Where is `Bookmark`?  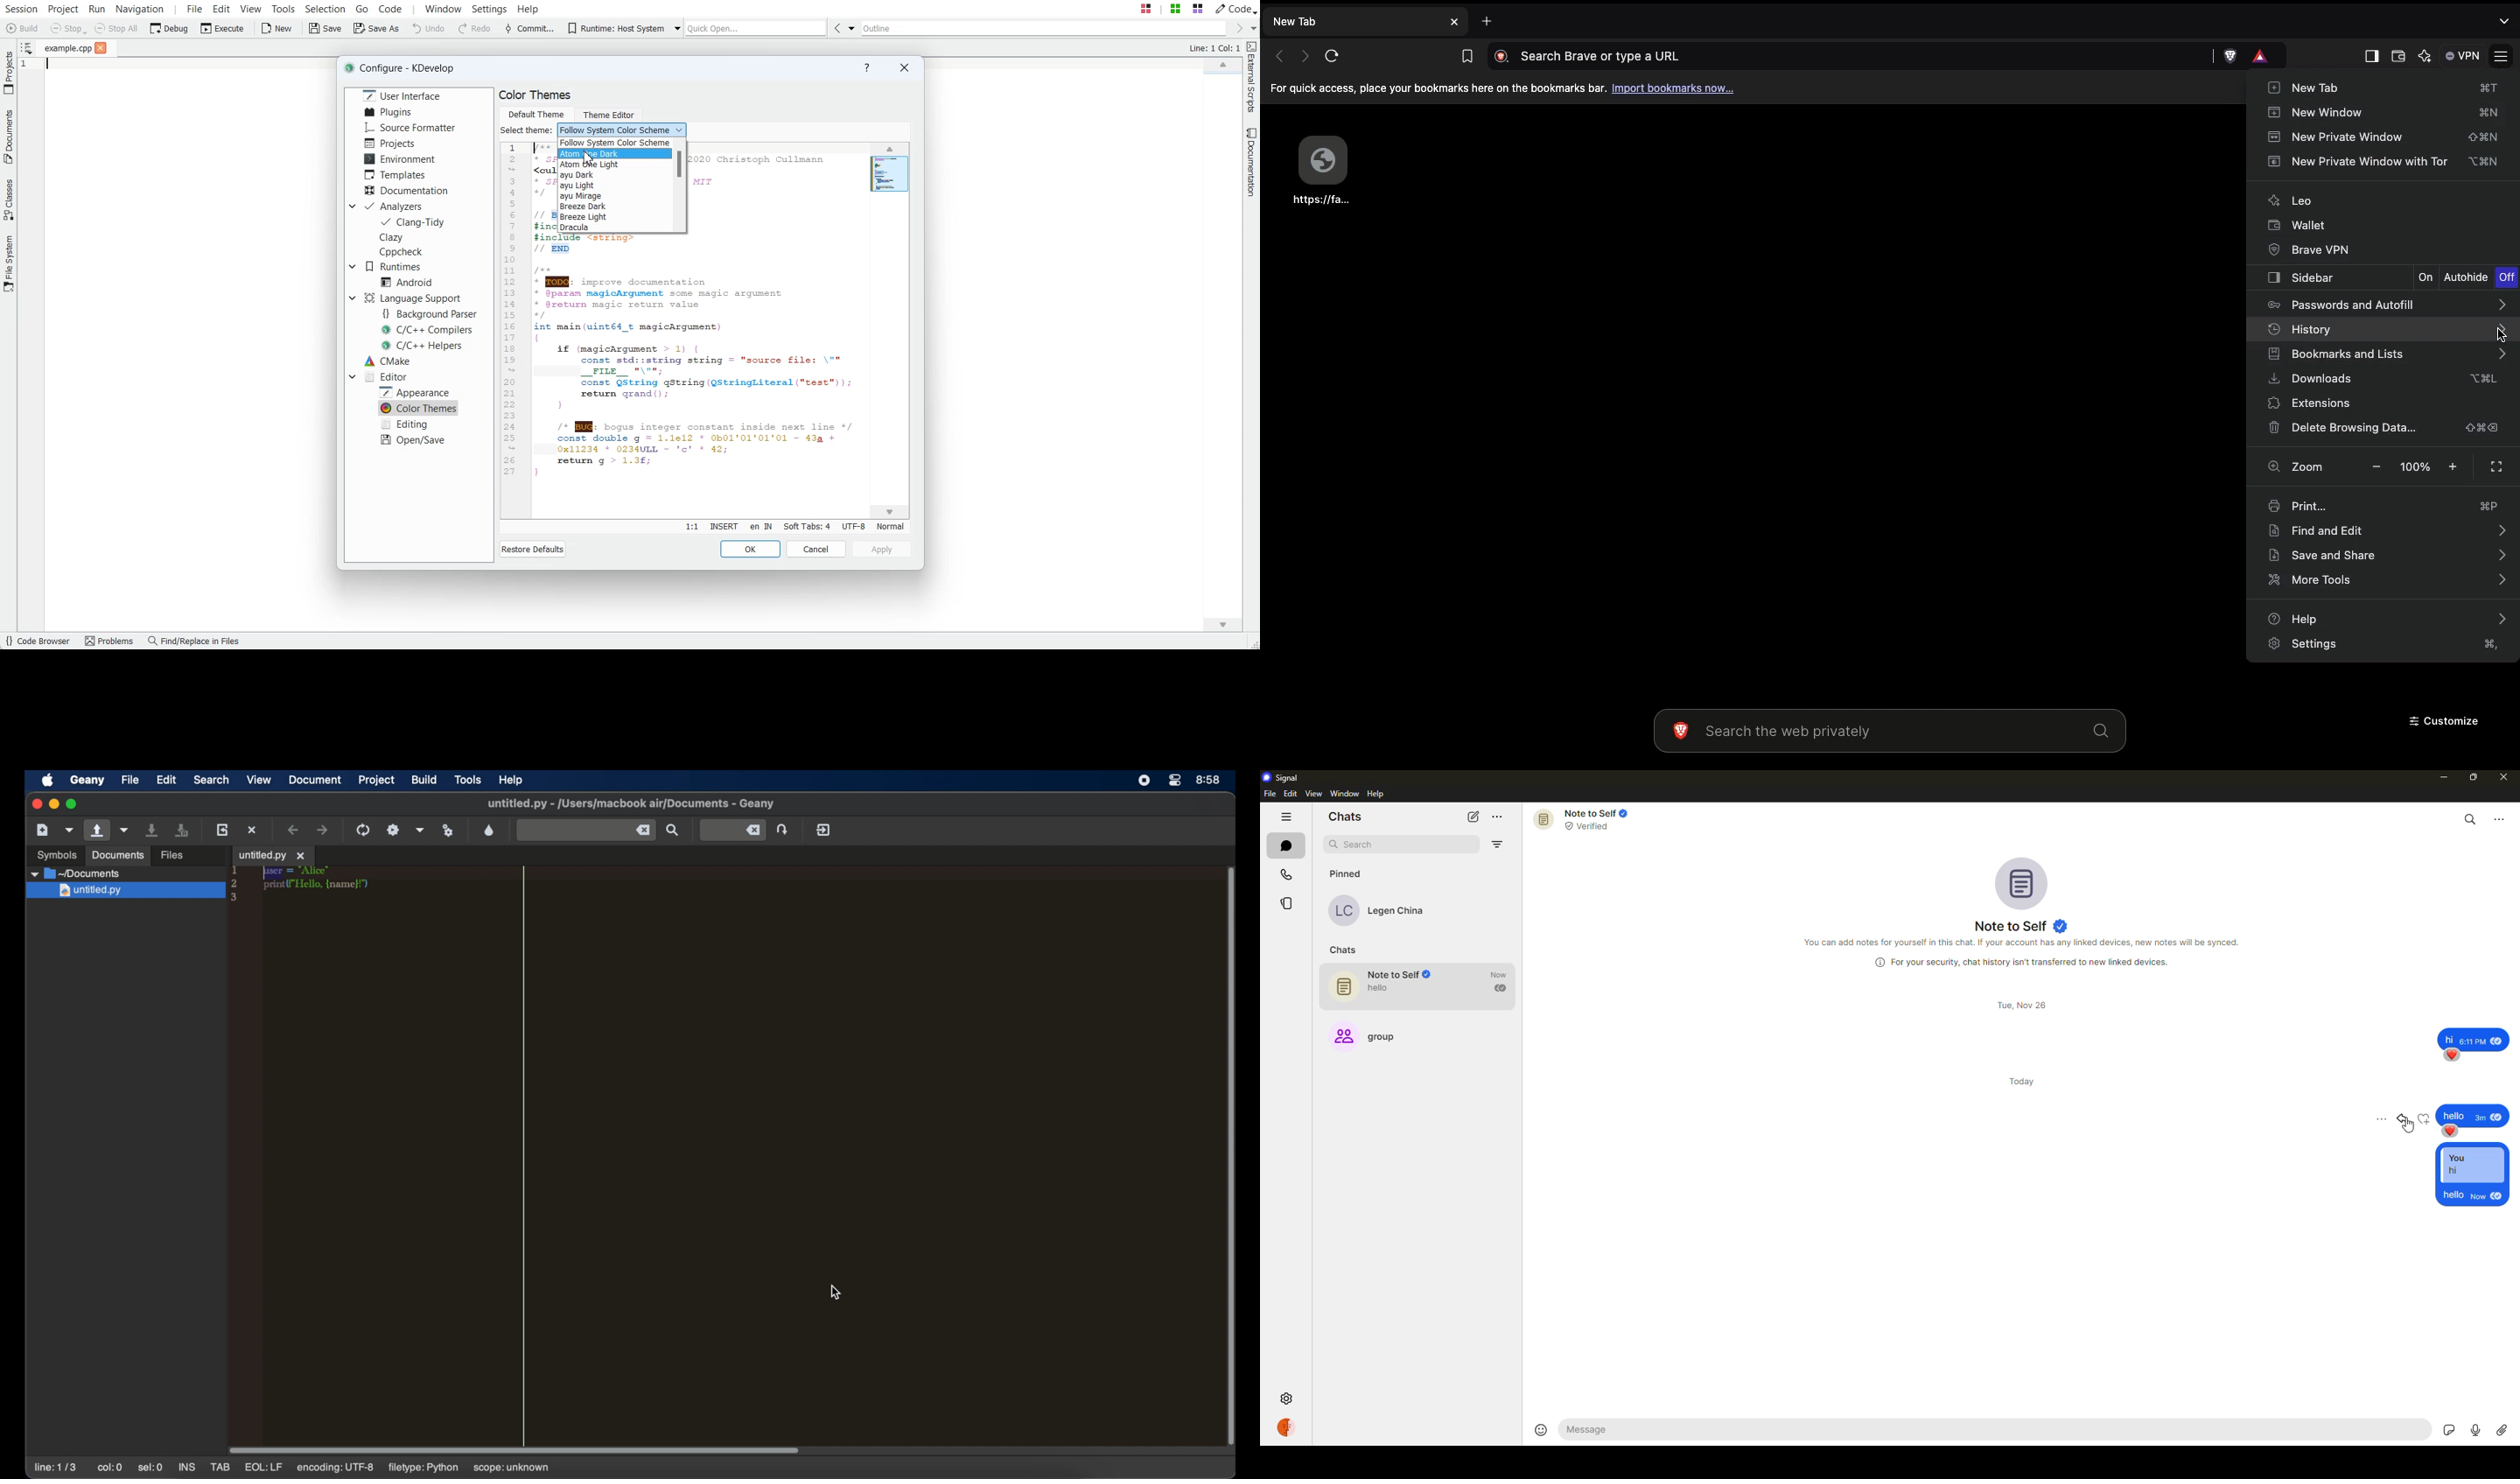 Bookmark is located at coordinates (1463, 54).